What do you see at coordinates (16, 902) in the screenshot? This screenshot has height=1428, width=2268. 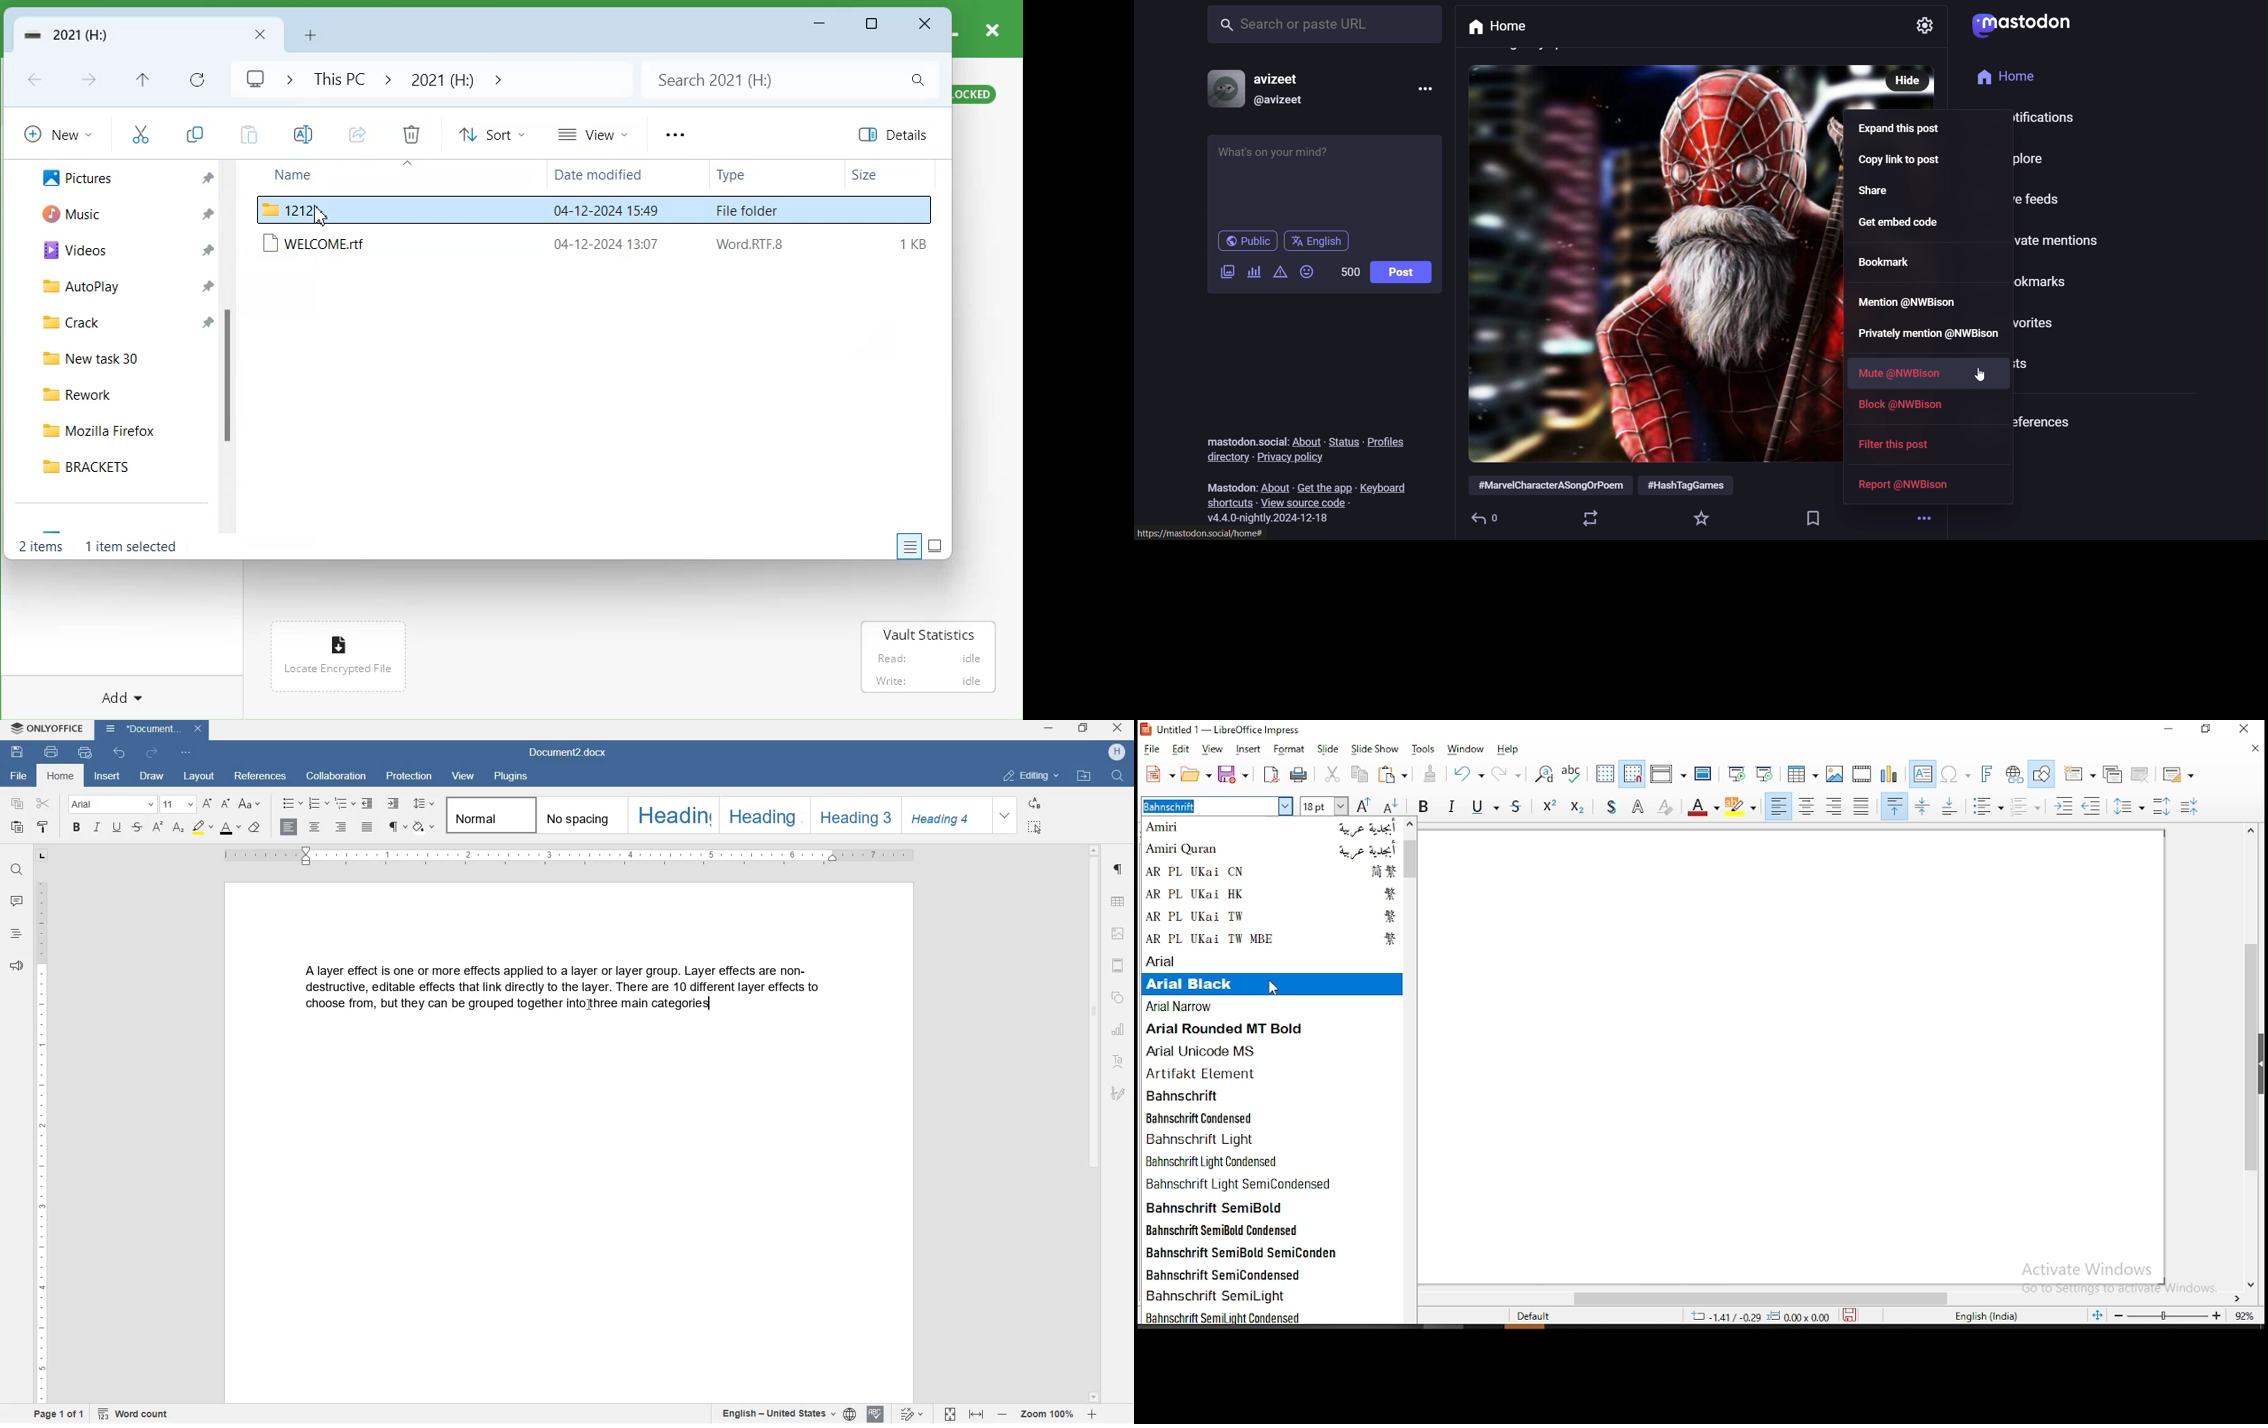 I see `comment` at bounding box center [16, 902].